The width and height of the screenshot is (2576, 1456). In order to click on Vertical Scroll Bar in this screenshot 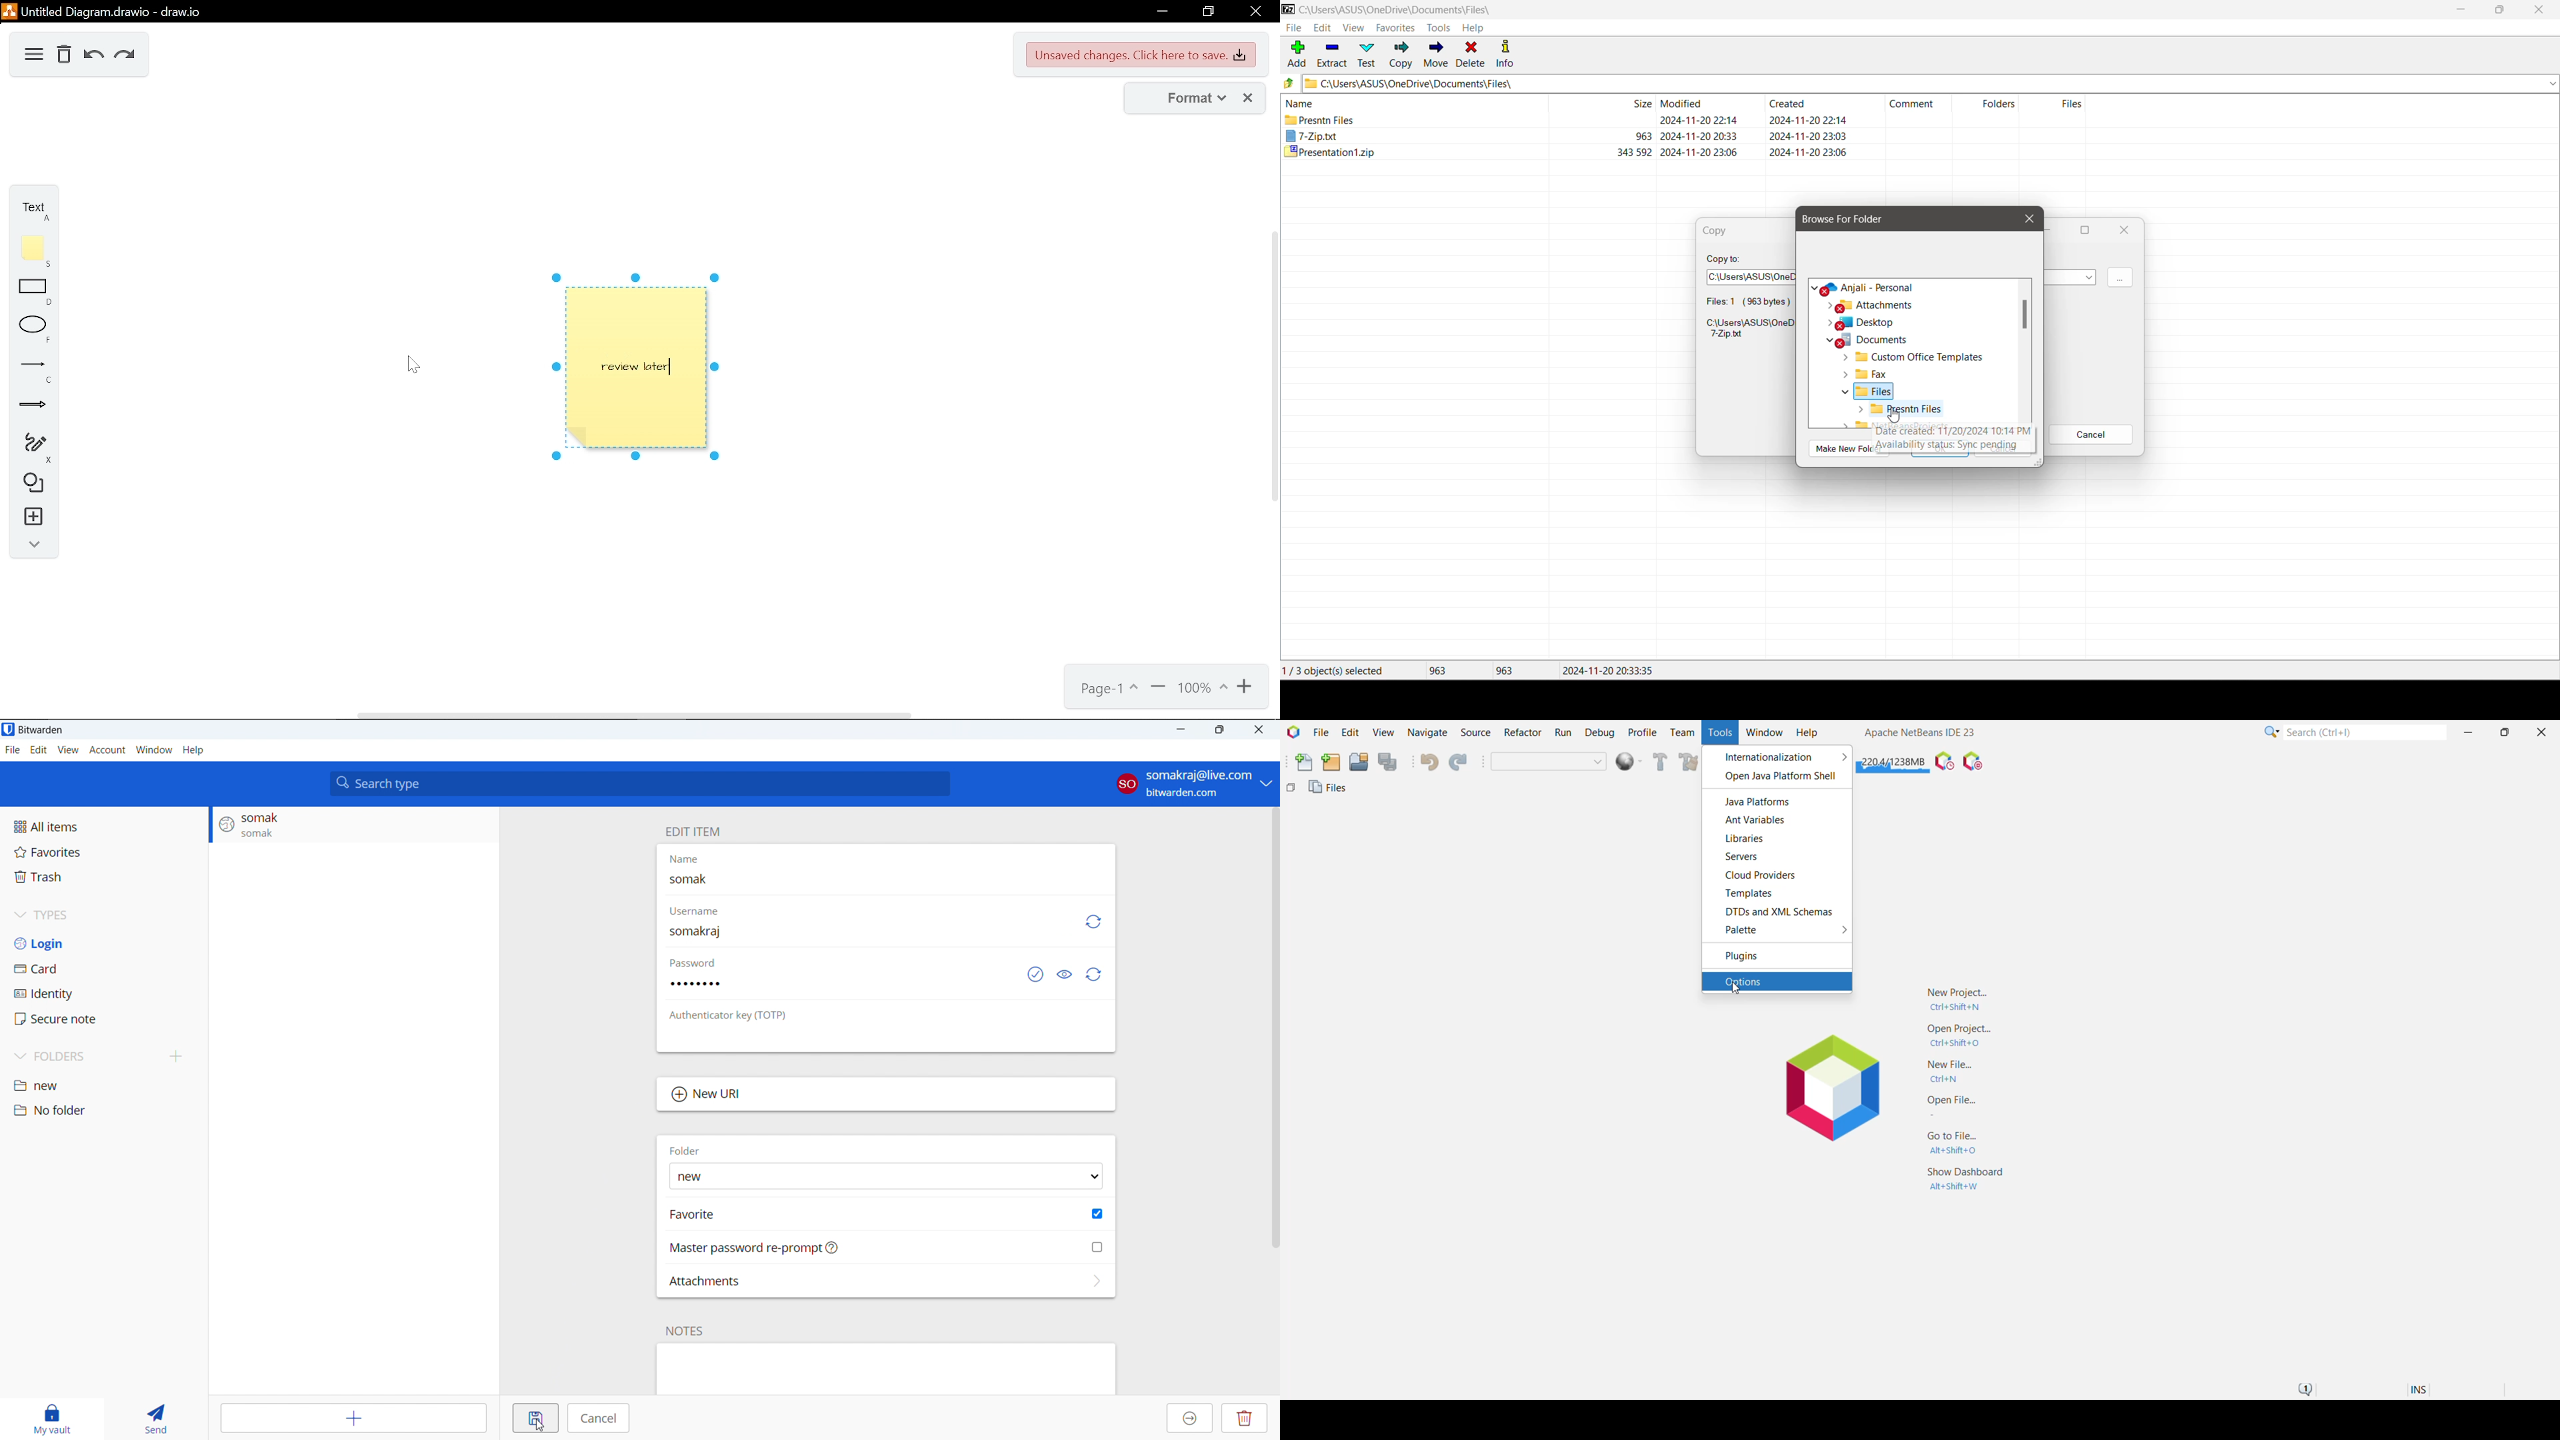, I will do `click(2024, 355)`.